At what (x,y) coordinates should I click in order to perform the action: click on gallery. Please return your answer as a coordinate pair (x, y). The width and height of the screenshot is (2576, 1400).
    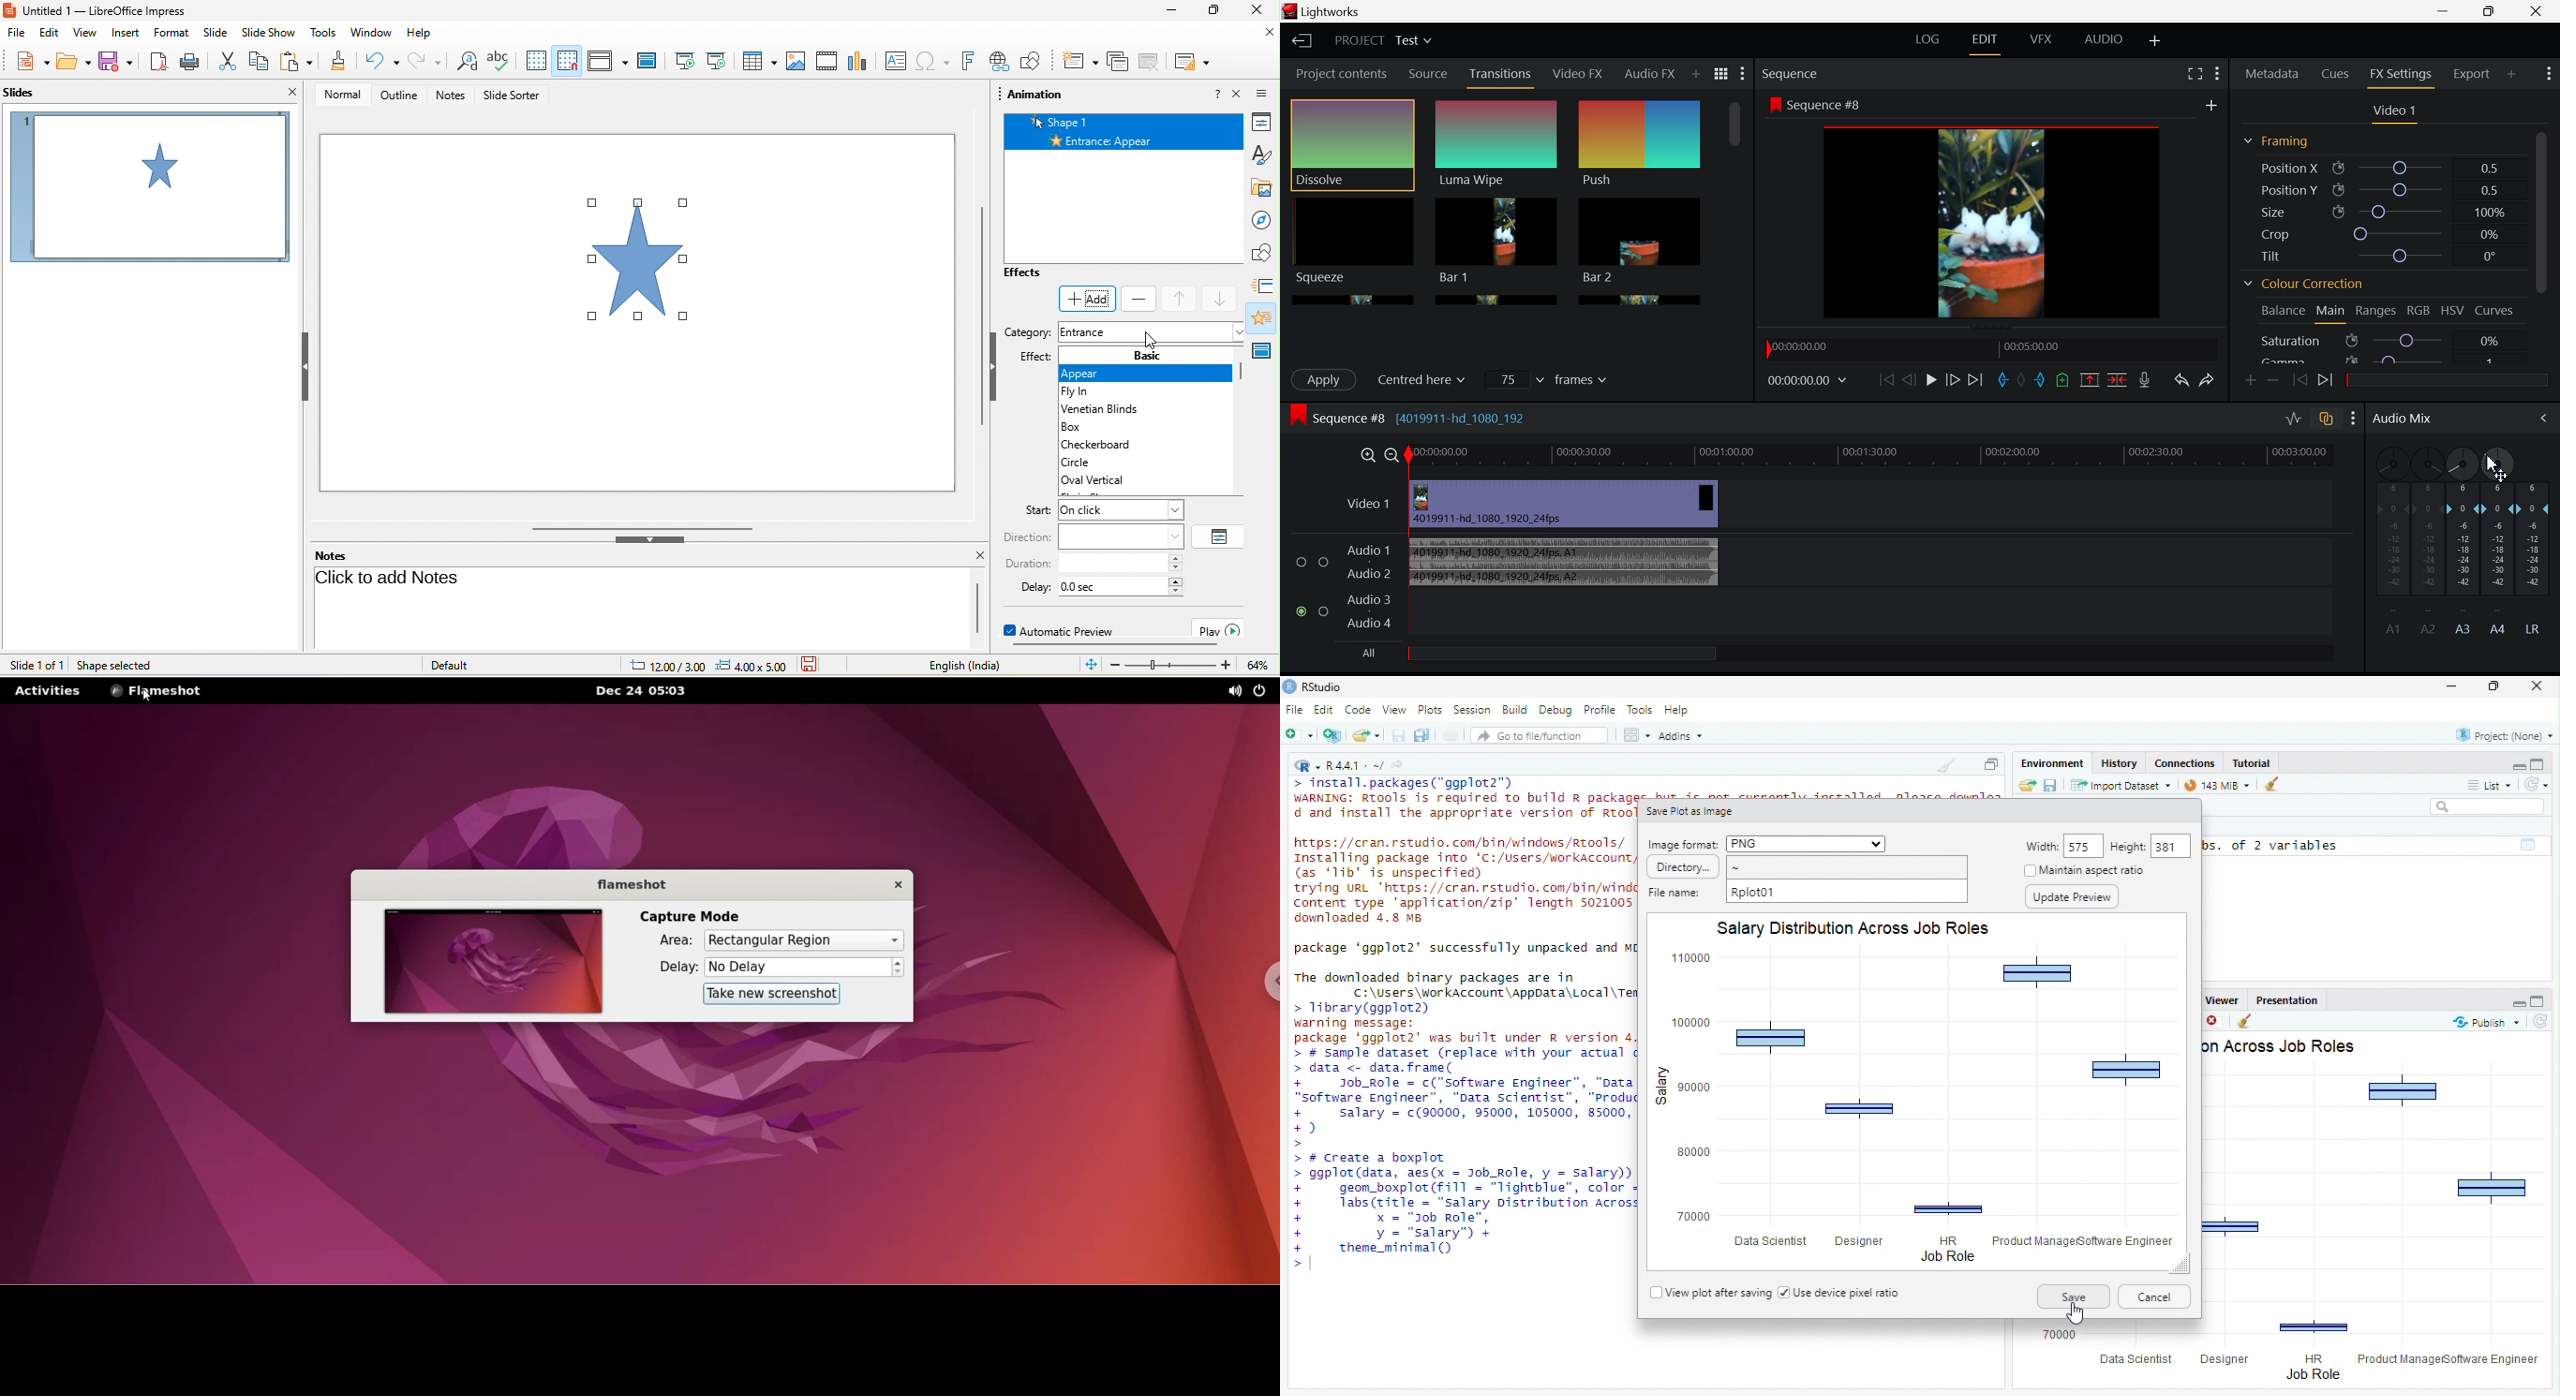
    Looking at the image, I should click on (1266, 188).